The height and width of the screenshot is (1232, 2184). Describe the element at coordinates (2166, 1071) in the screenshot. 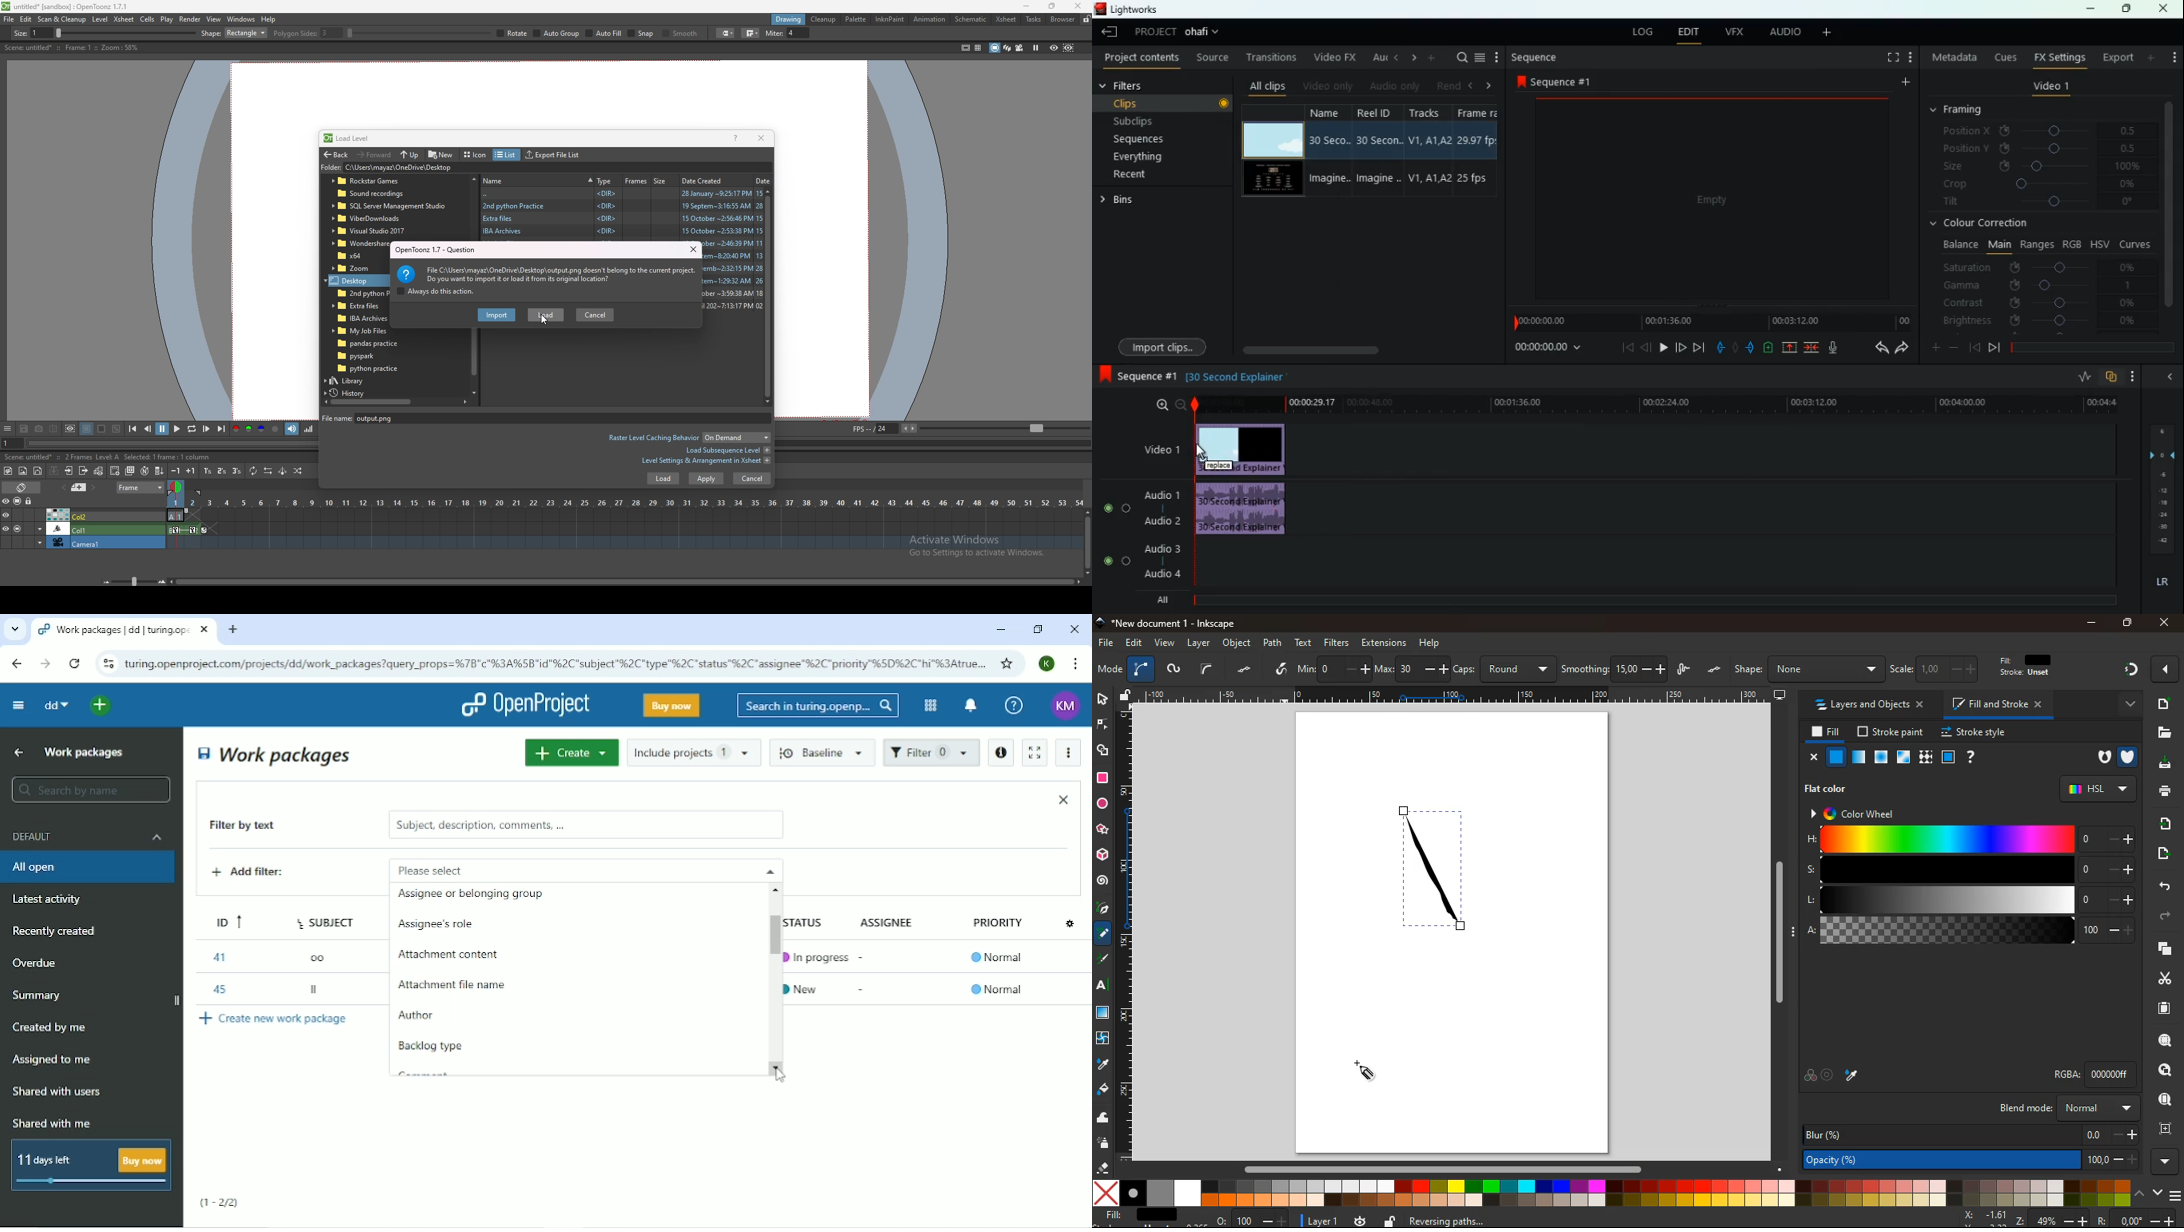

I see `frame` at that location.